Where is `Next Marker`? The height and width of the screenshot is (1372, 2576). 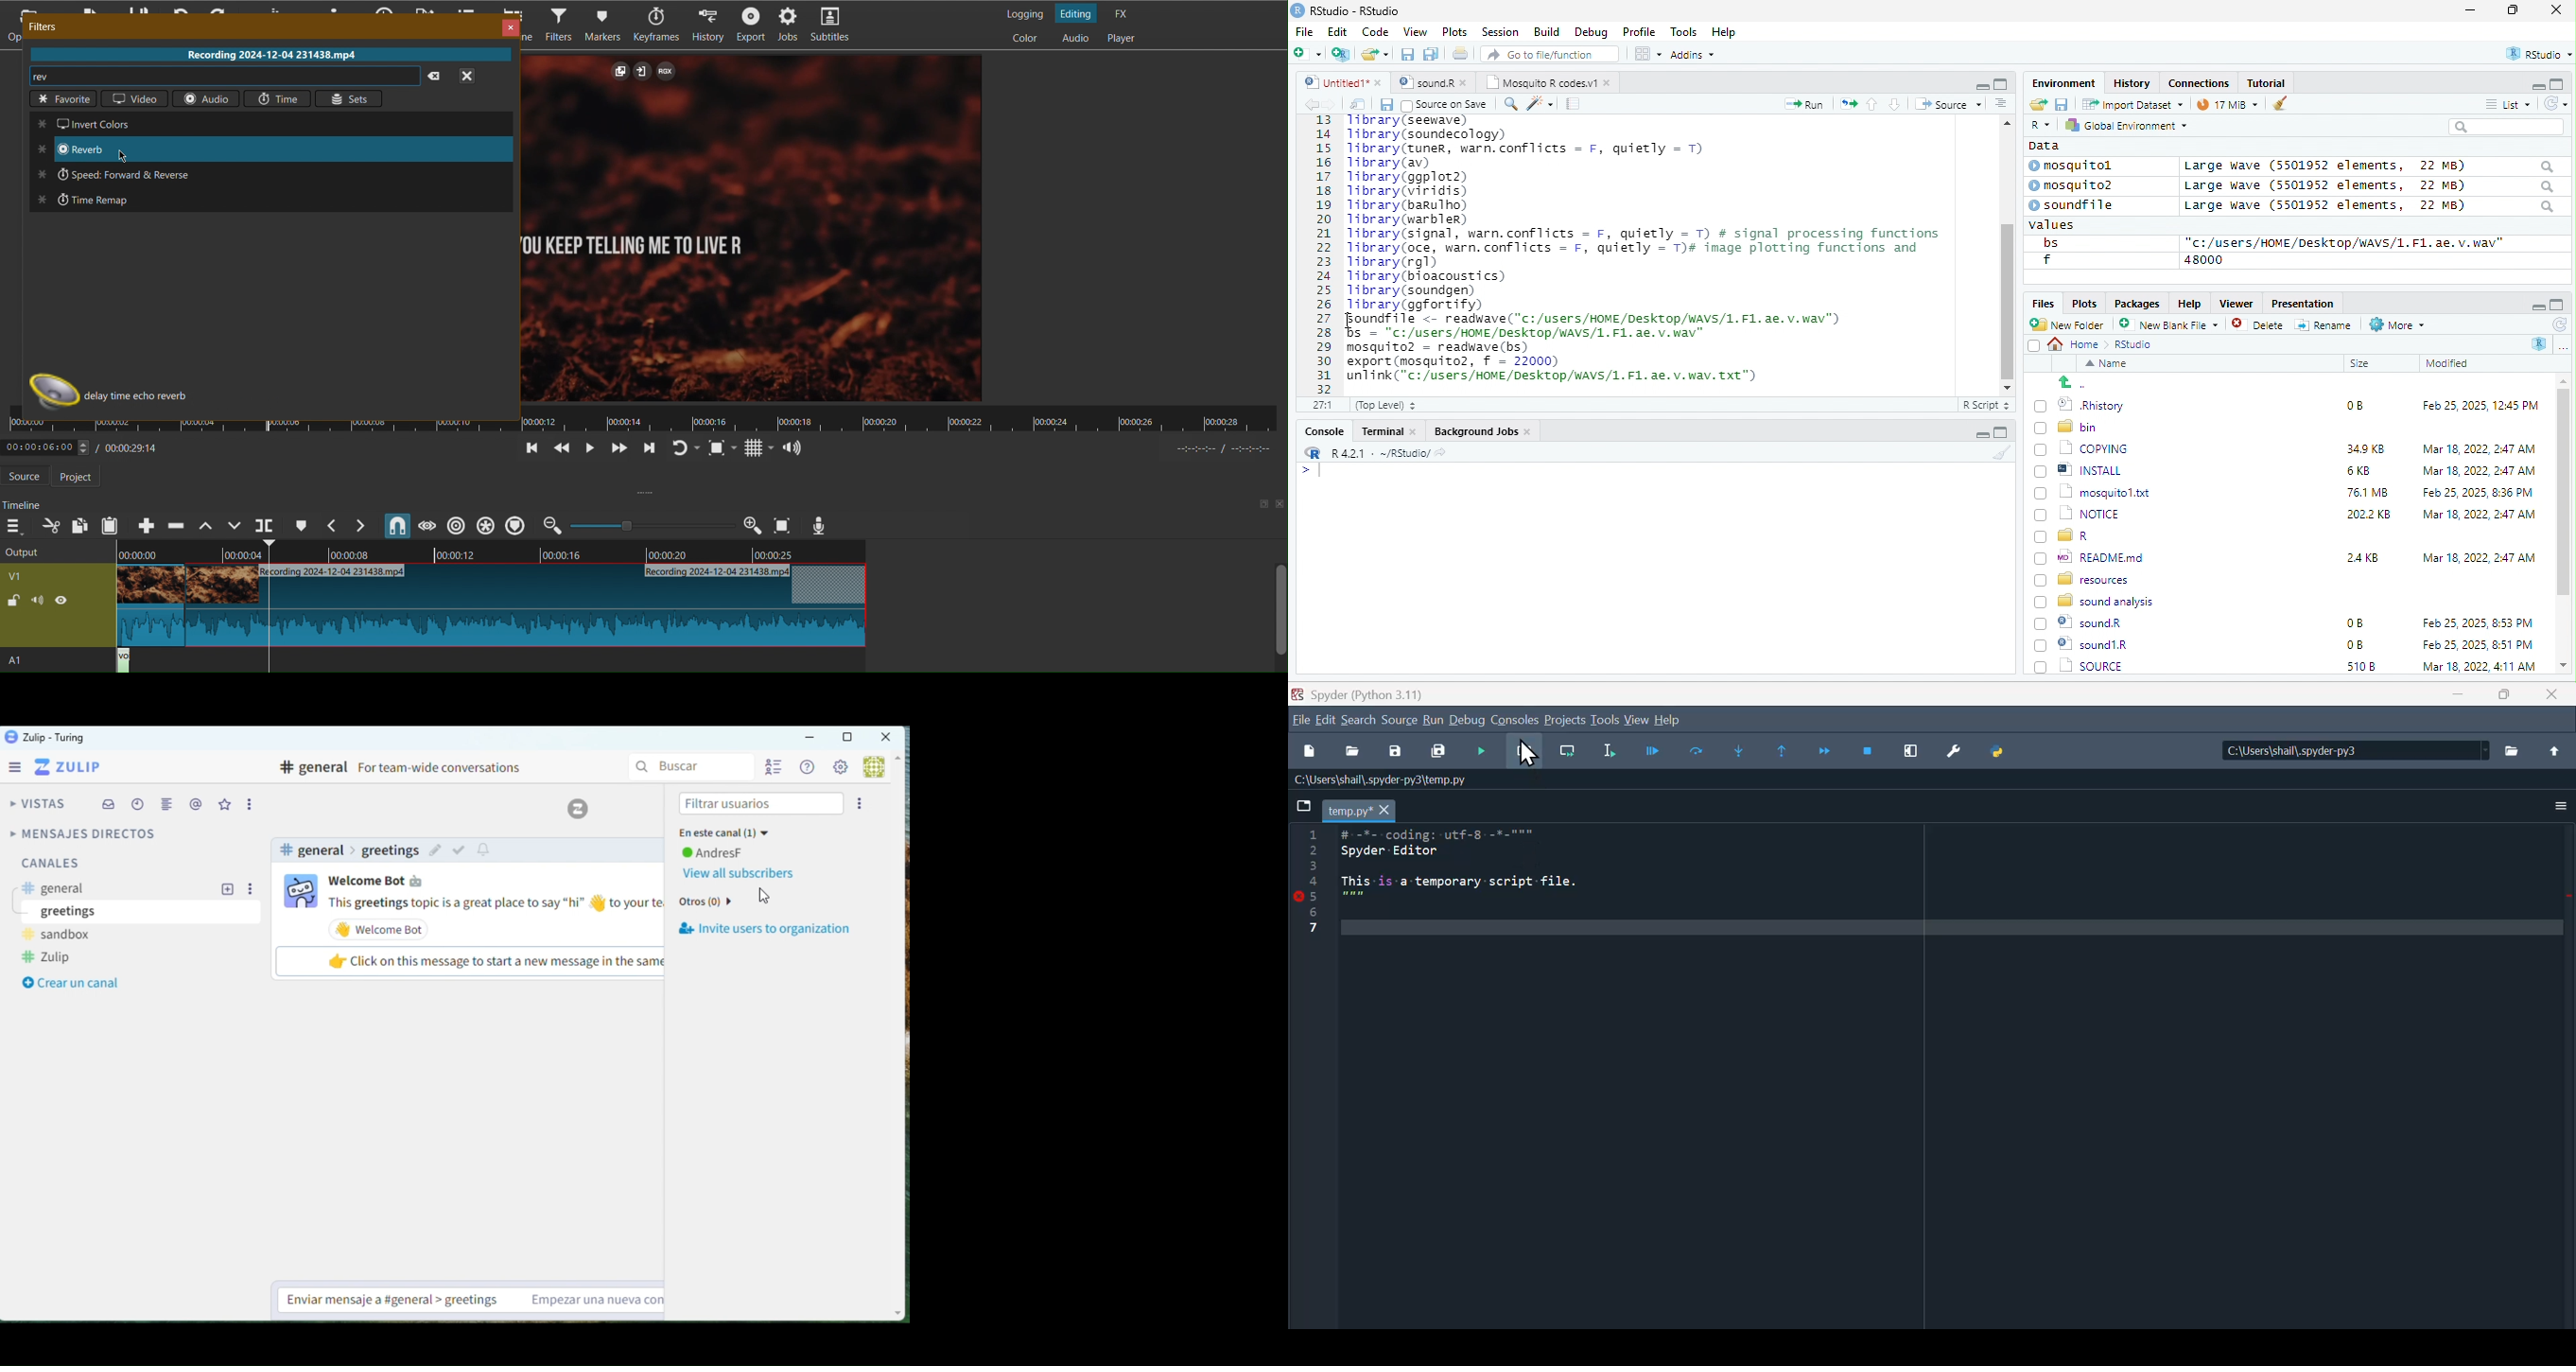
Next Marker is located at coordinates (363, 527).